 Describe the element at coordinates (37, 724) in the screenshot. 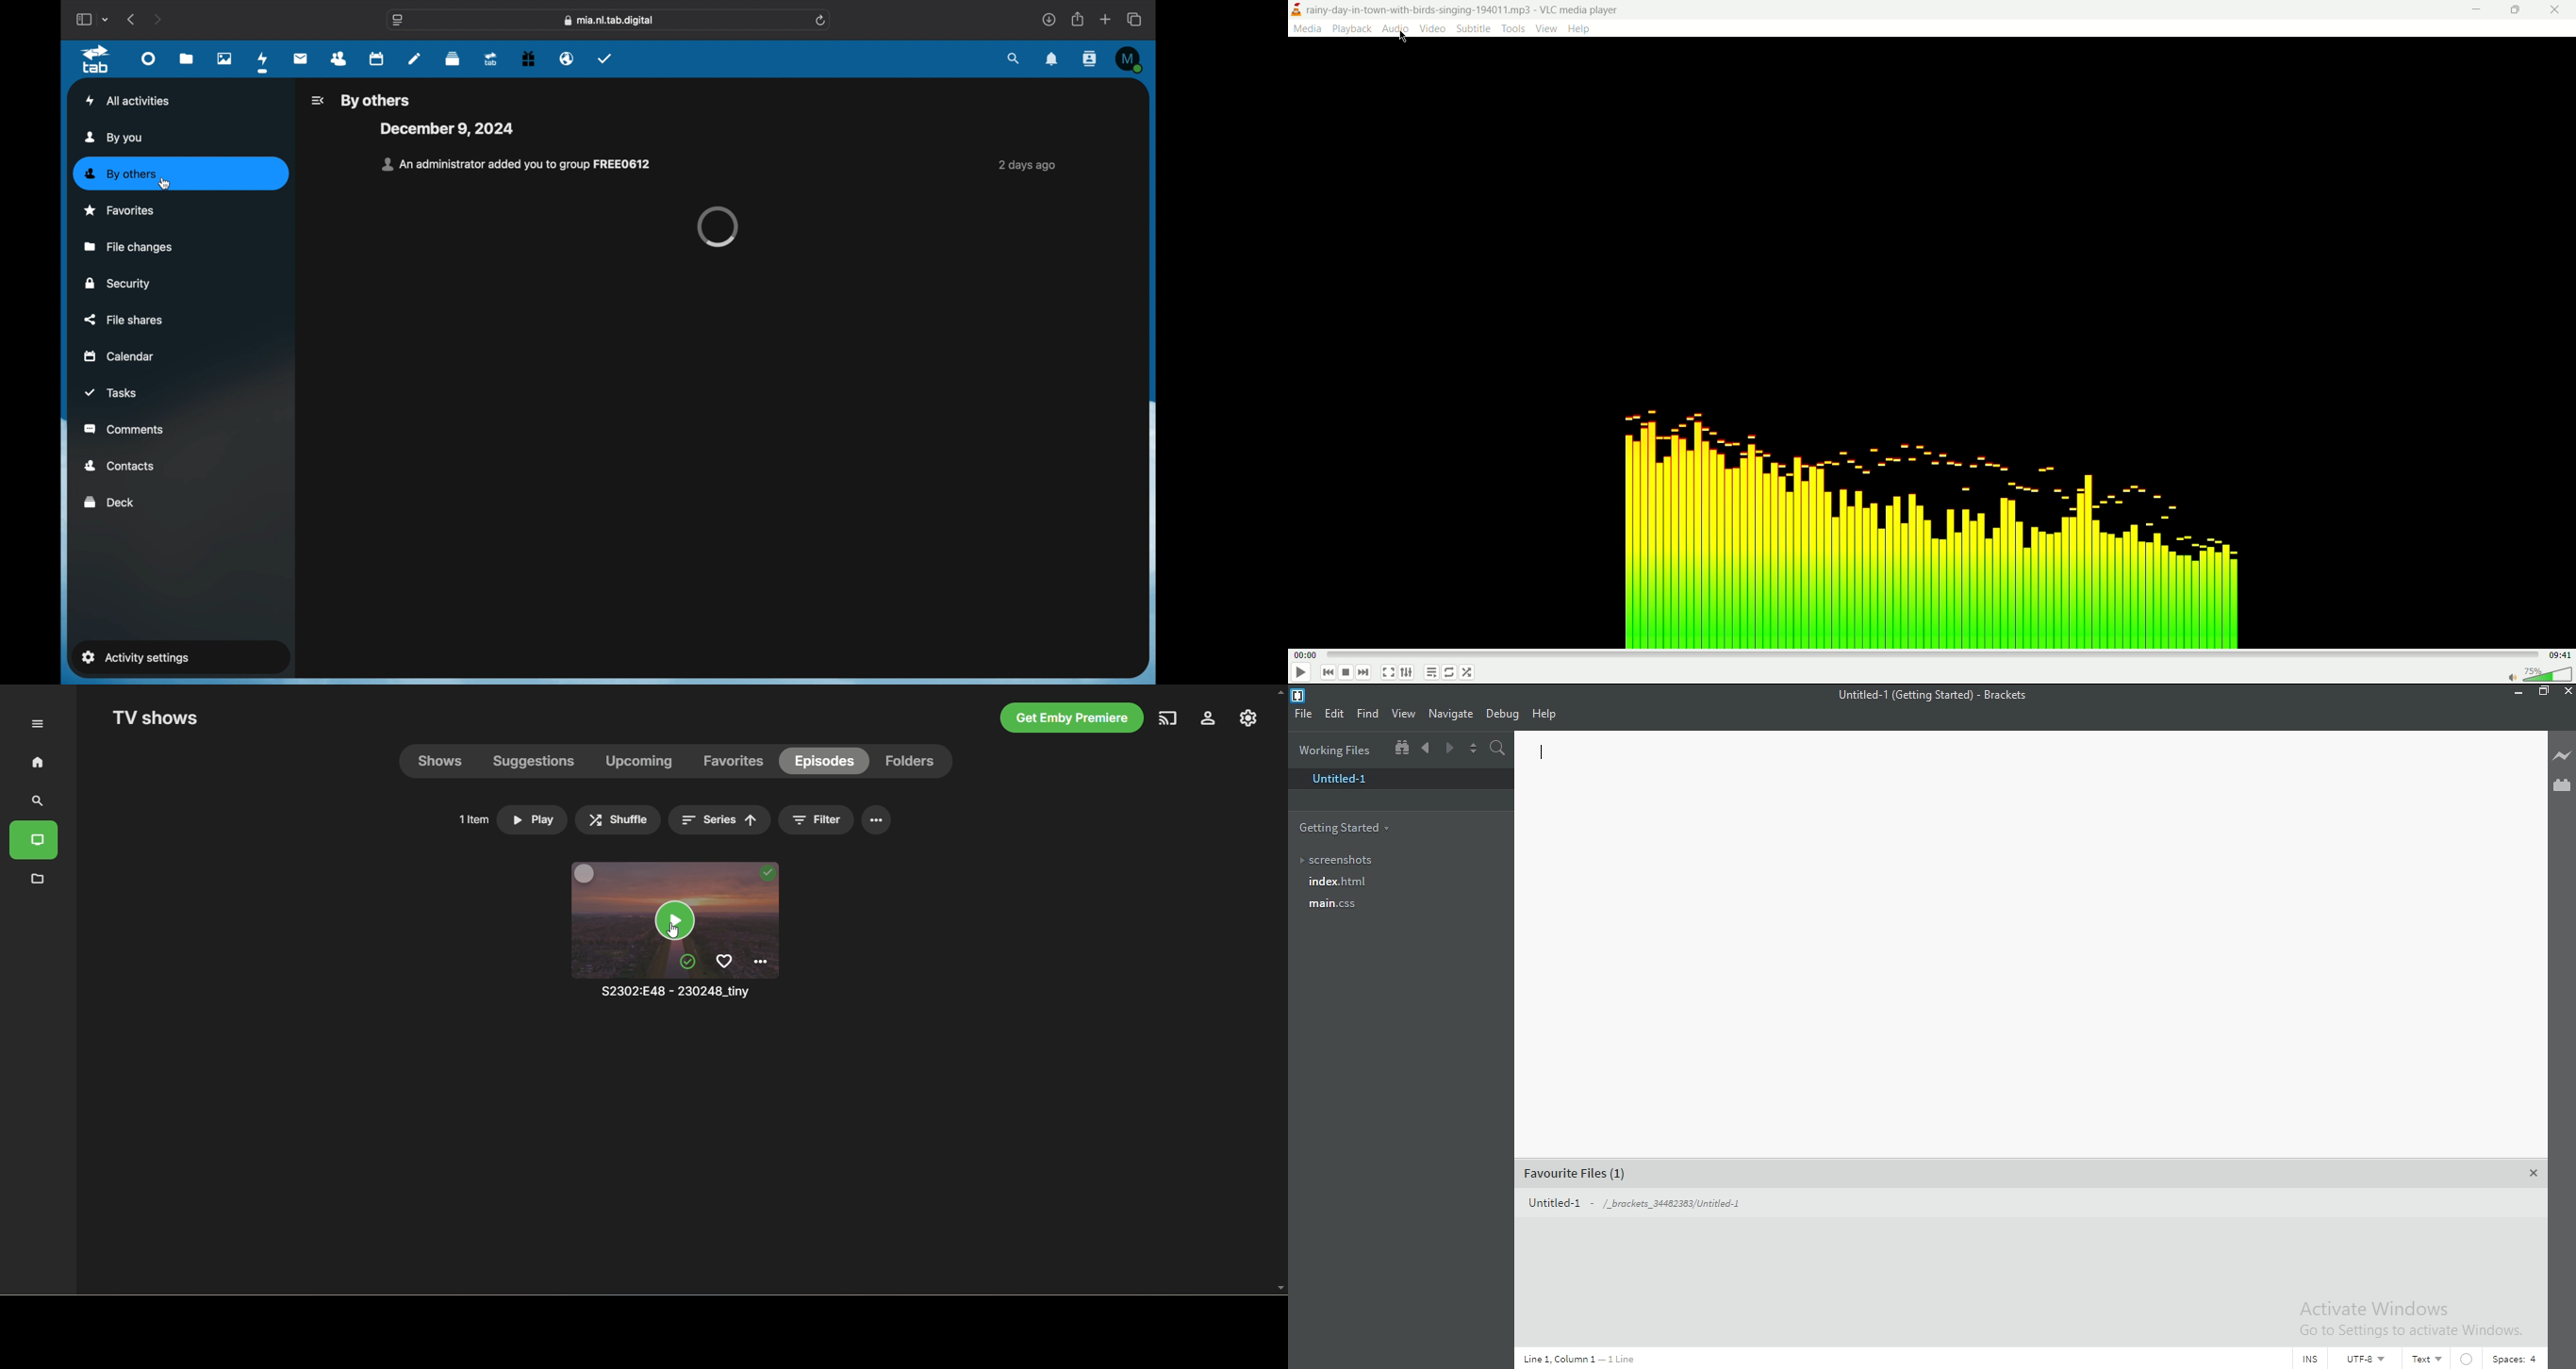

I see `Expand` at that location.